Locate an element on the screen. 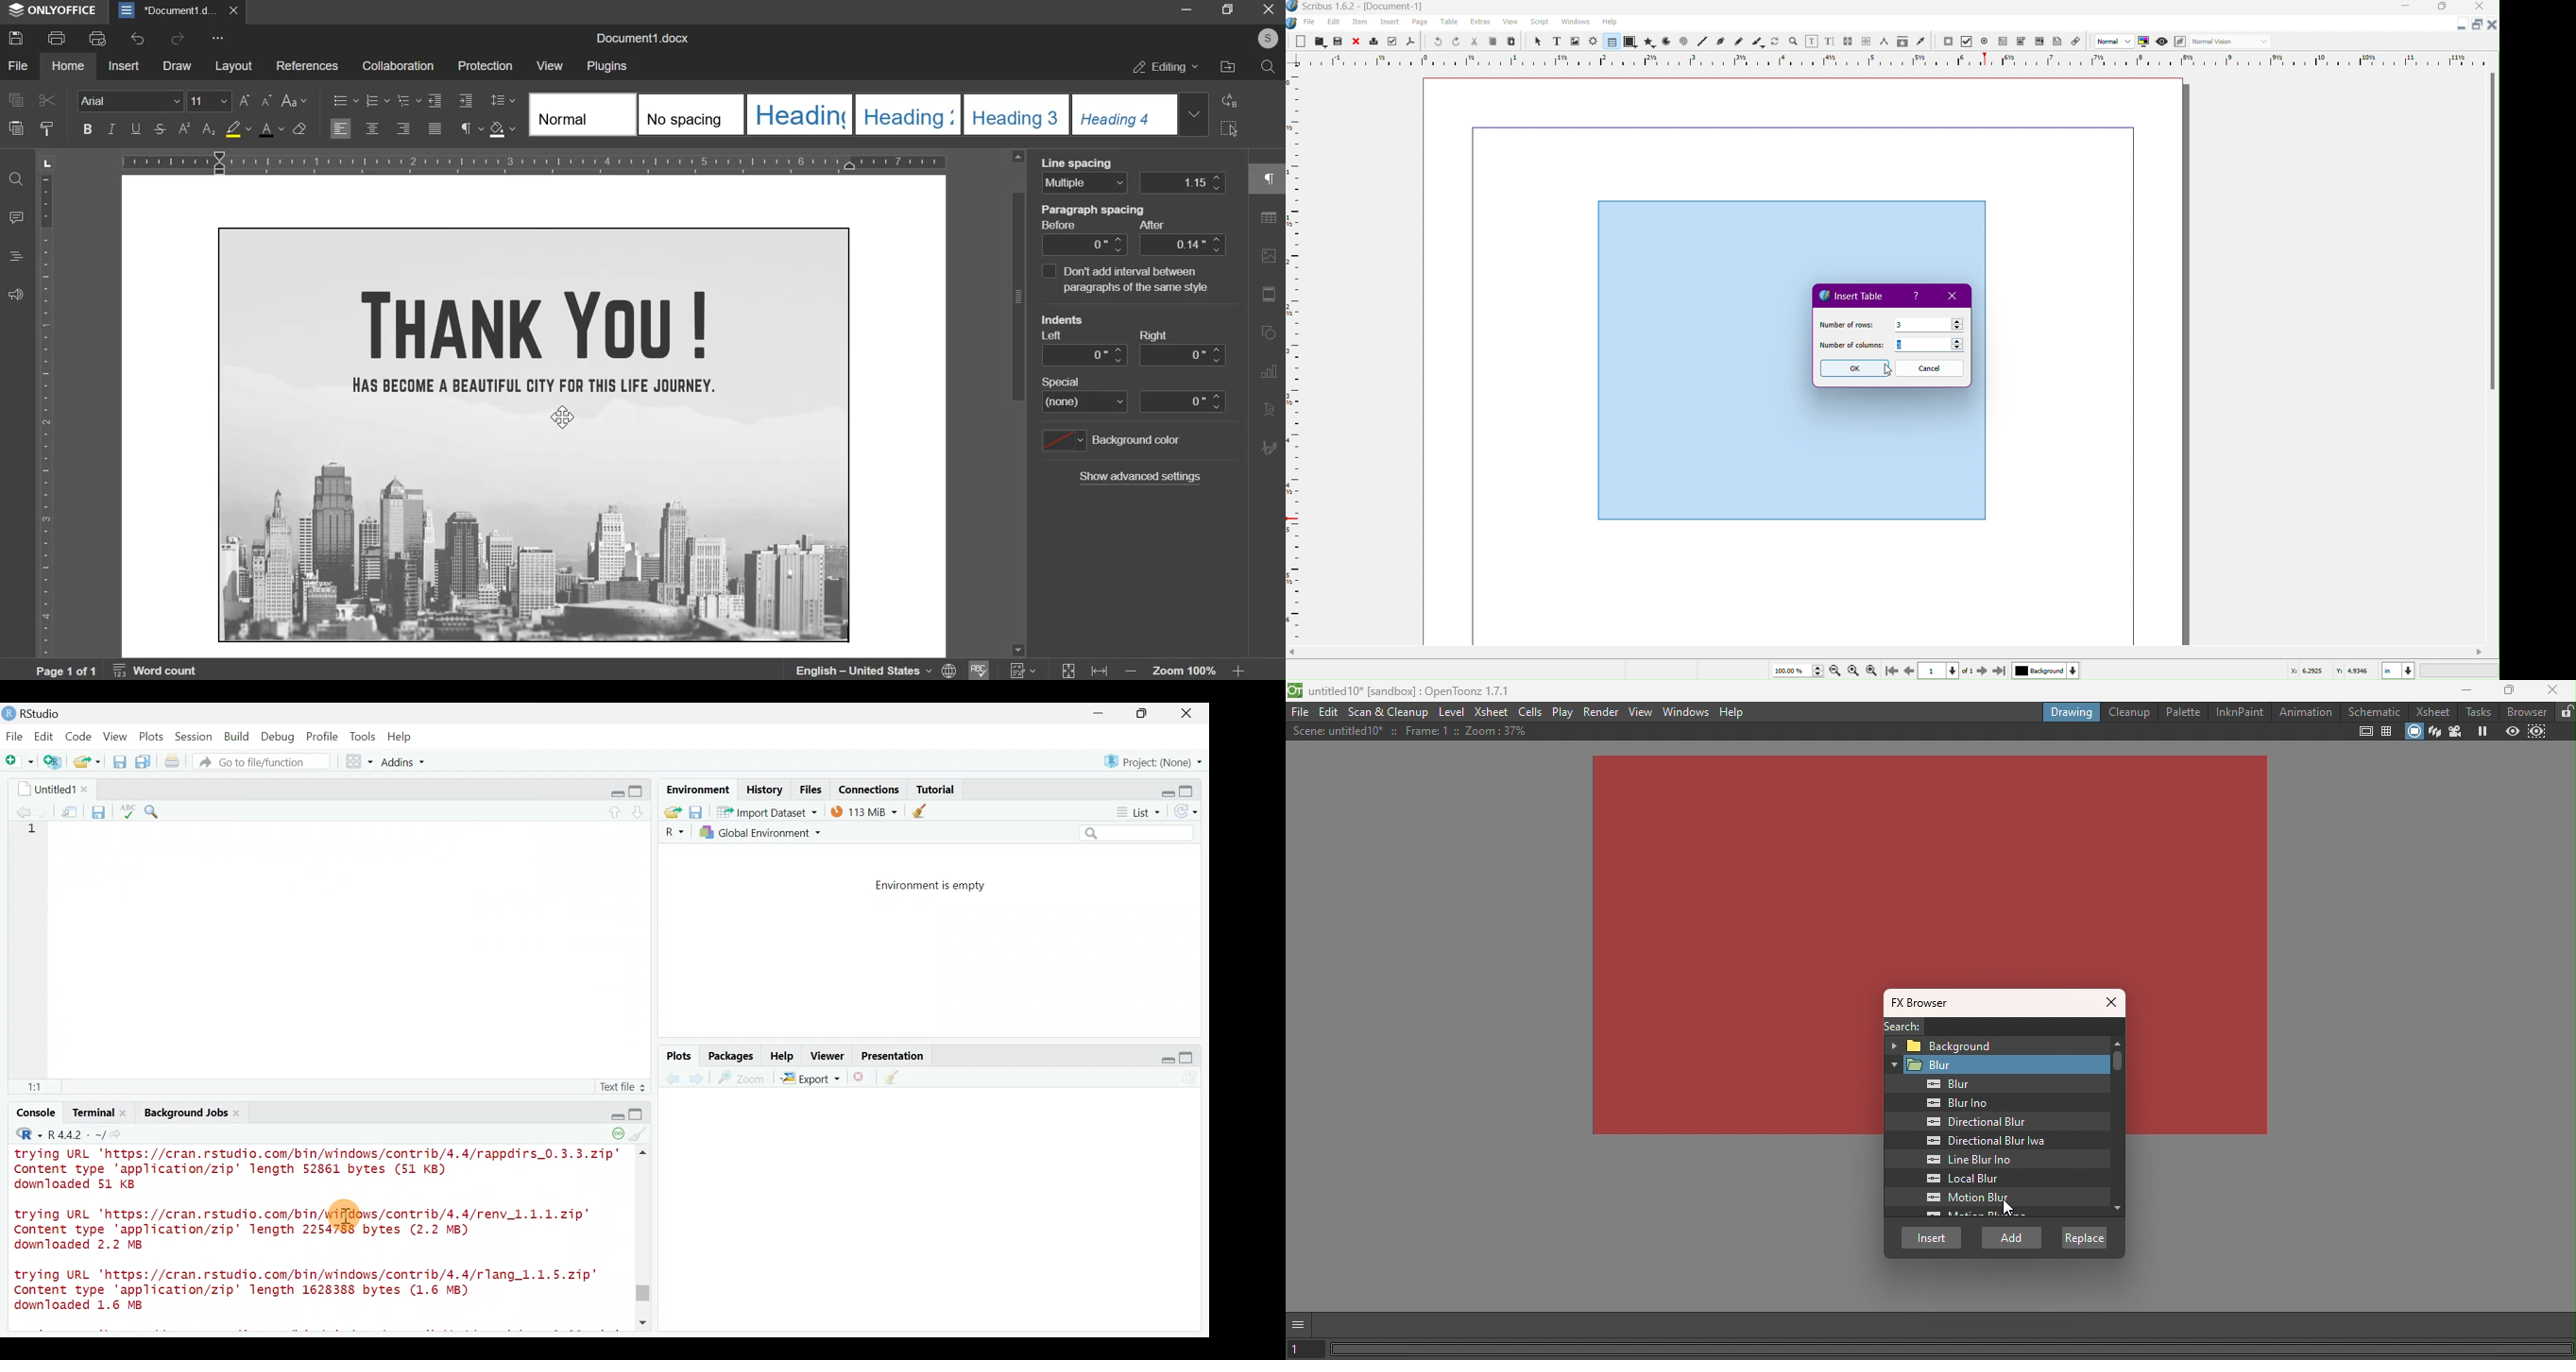  Unlink Text Frames is located at coordinates (1867, 41).